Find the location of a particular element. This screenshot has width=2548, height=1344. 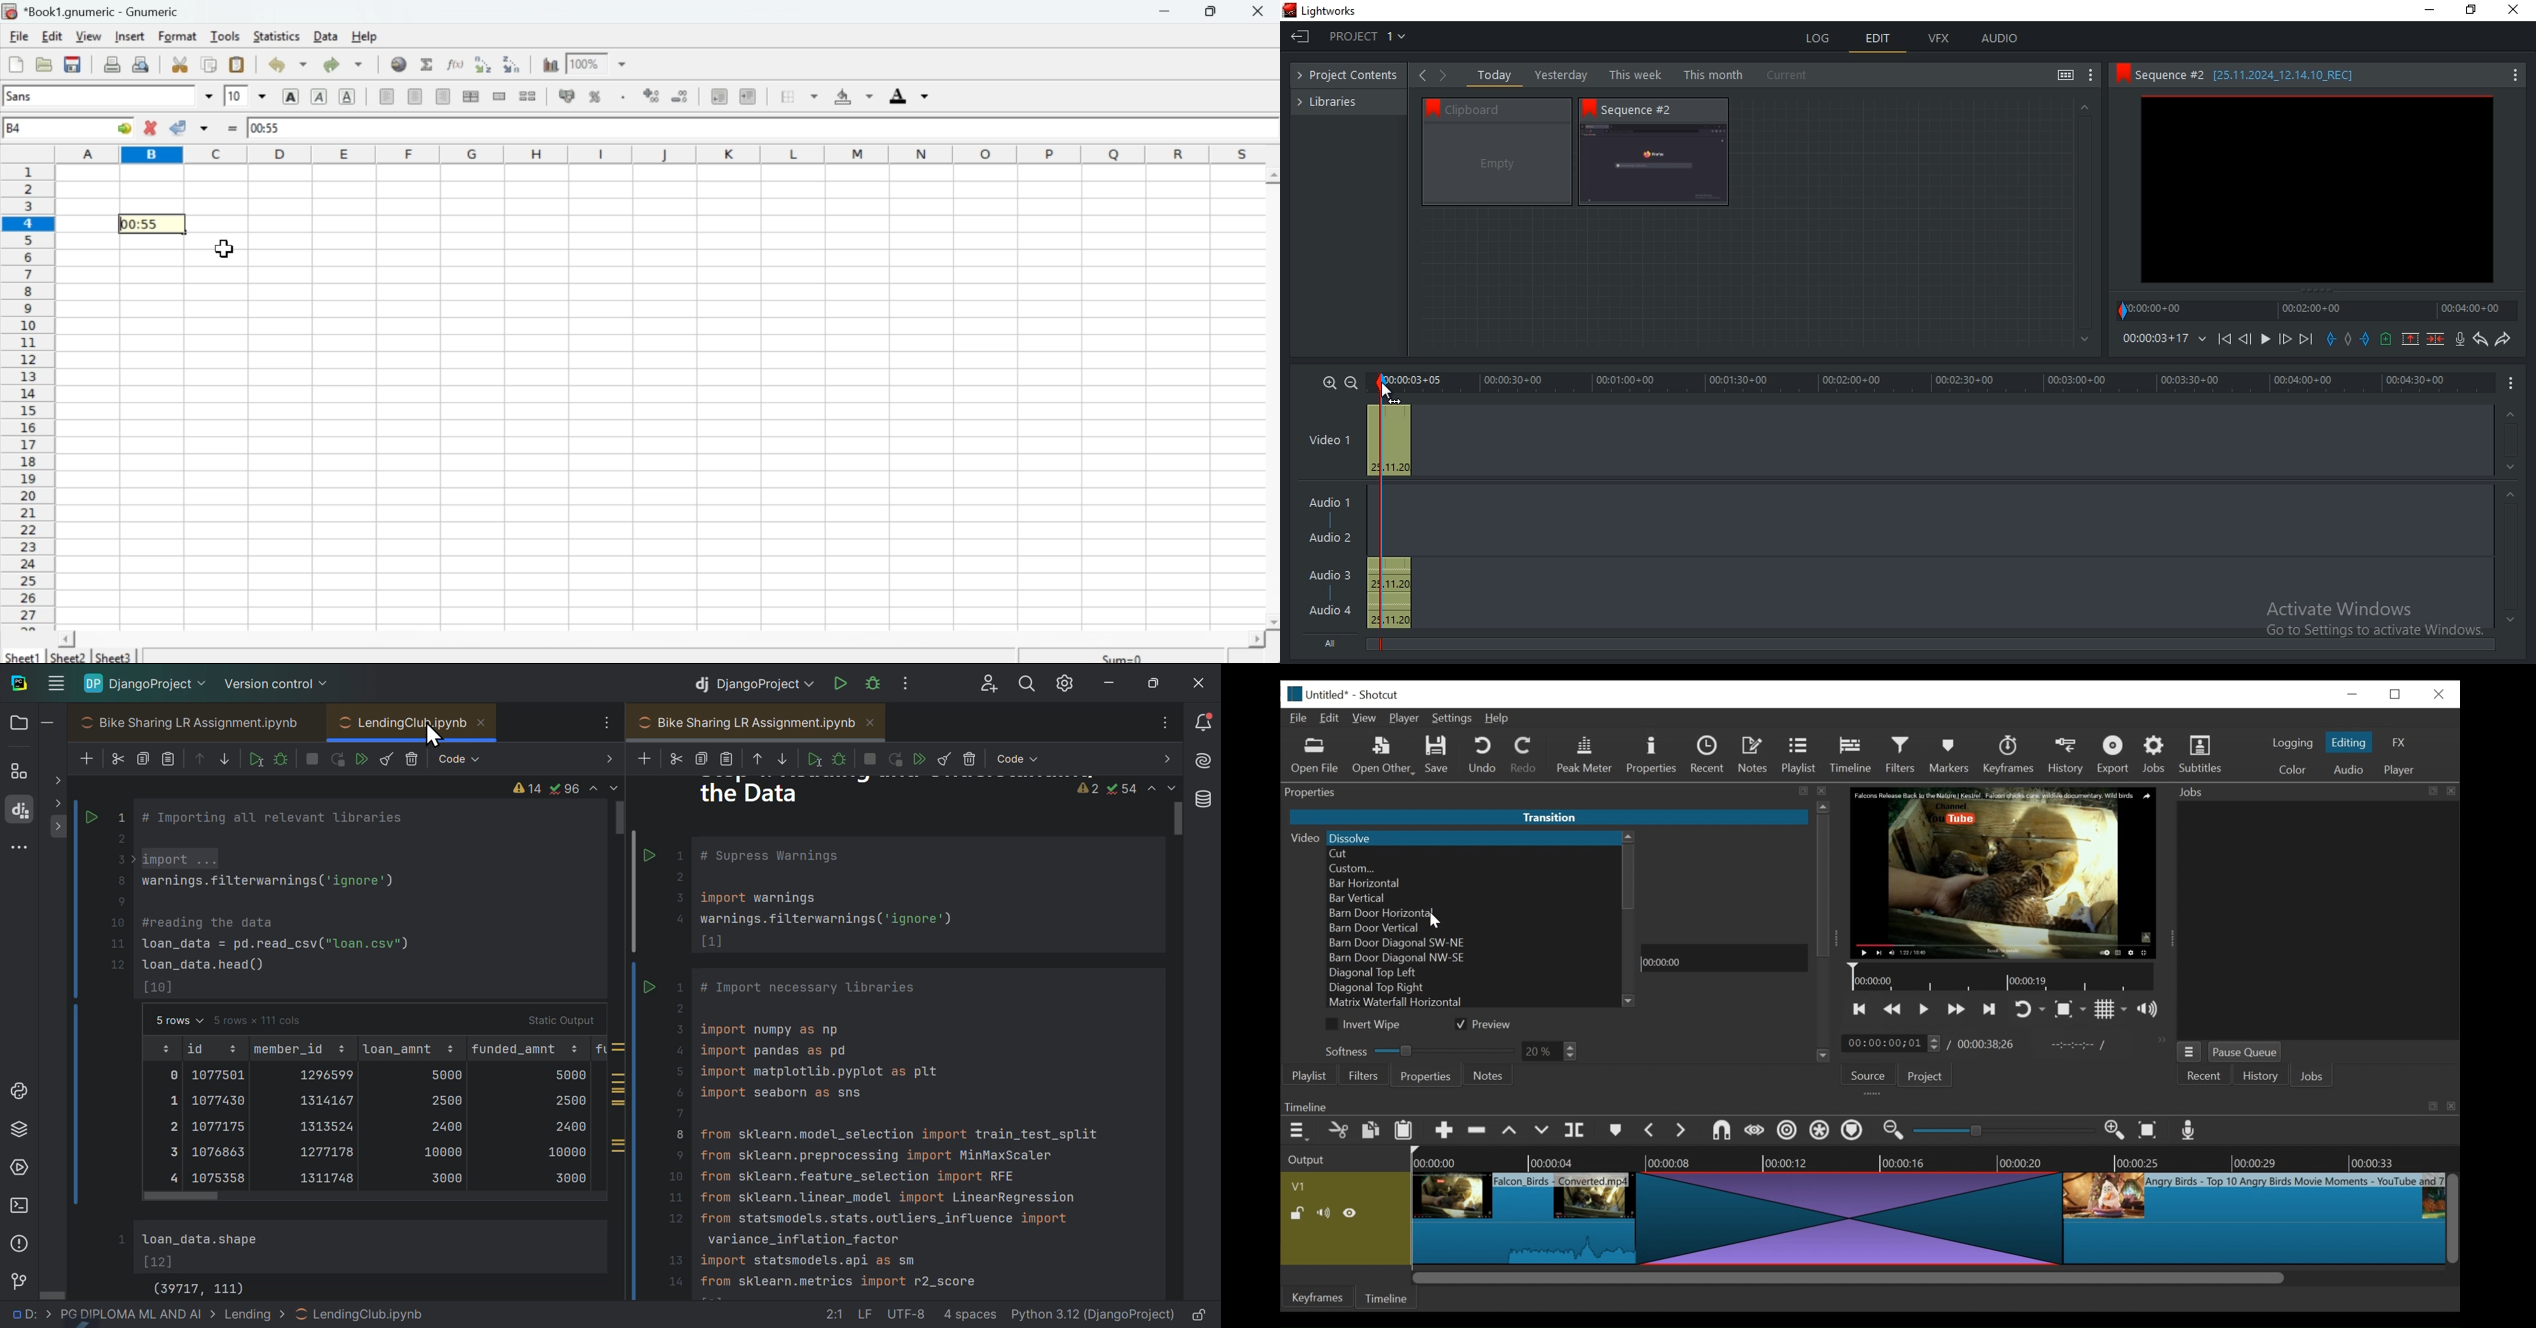

Subtitles is located at coordinates (2201, 754).